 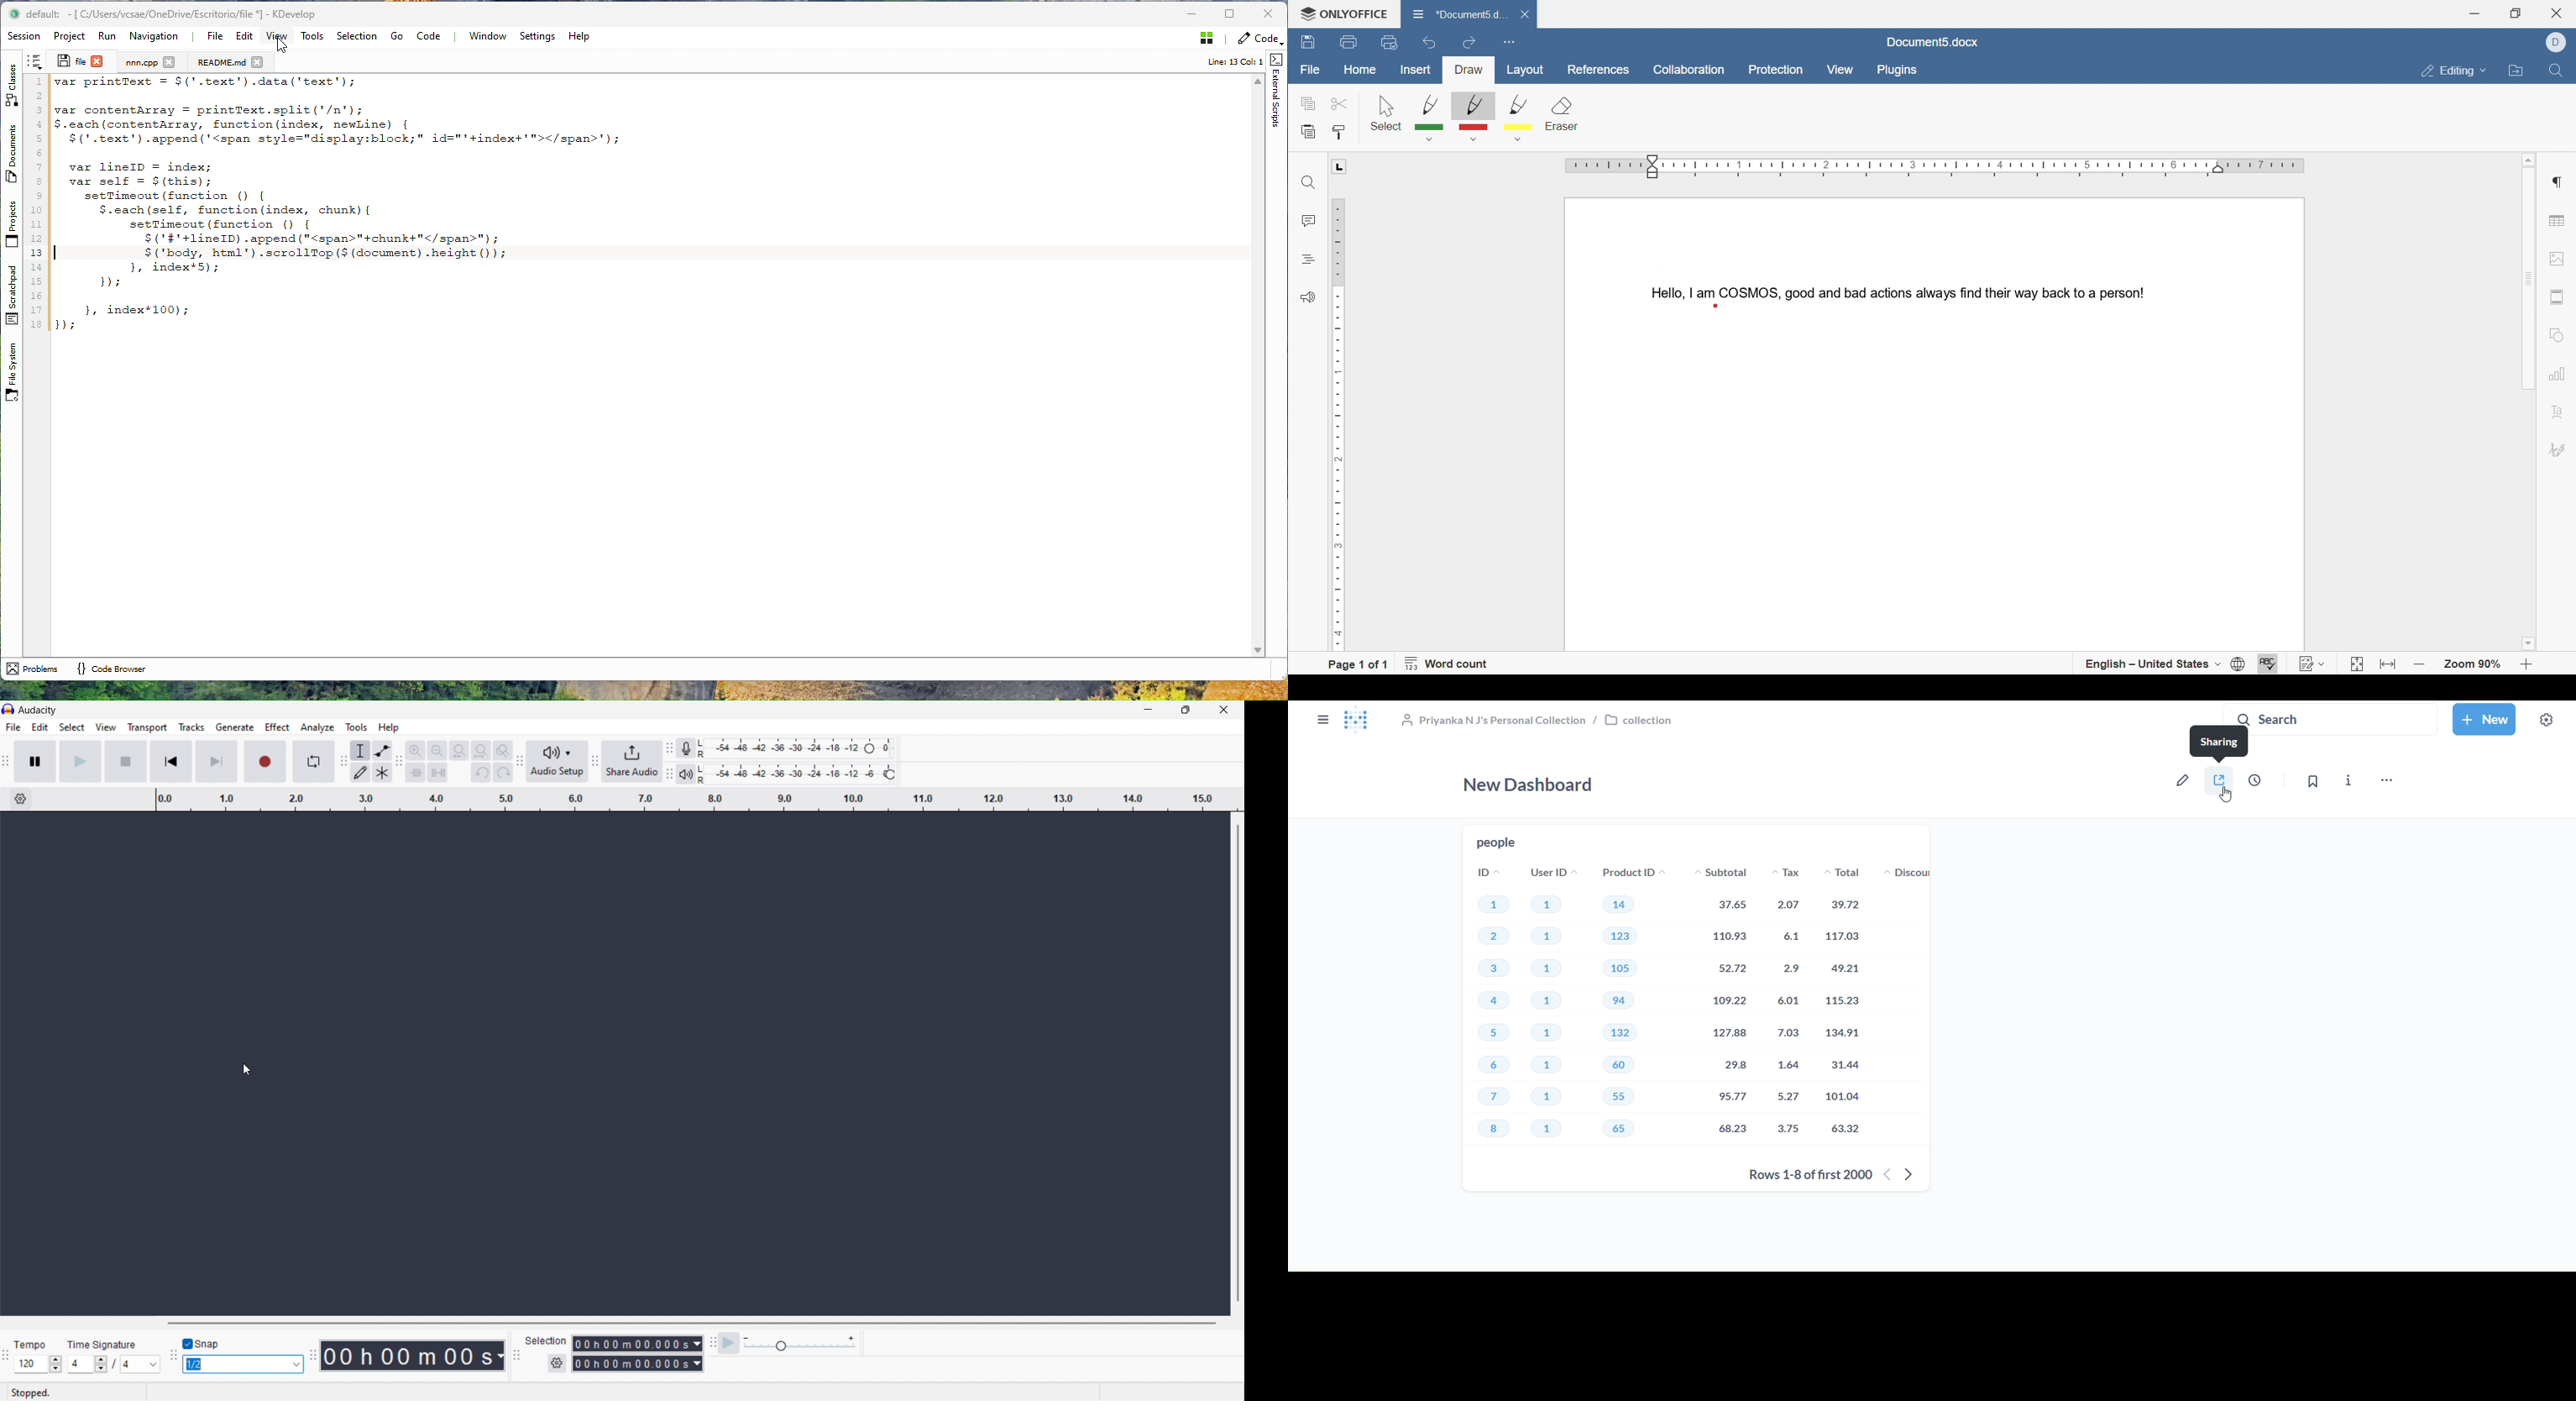 What do you see at coordinates (713, 1343) in the screenshot?
I see `play at speed toolbar` at bounding box center [713, 1343].